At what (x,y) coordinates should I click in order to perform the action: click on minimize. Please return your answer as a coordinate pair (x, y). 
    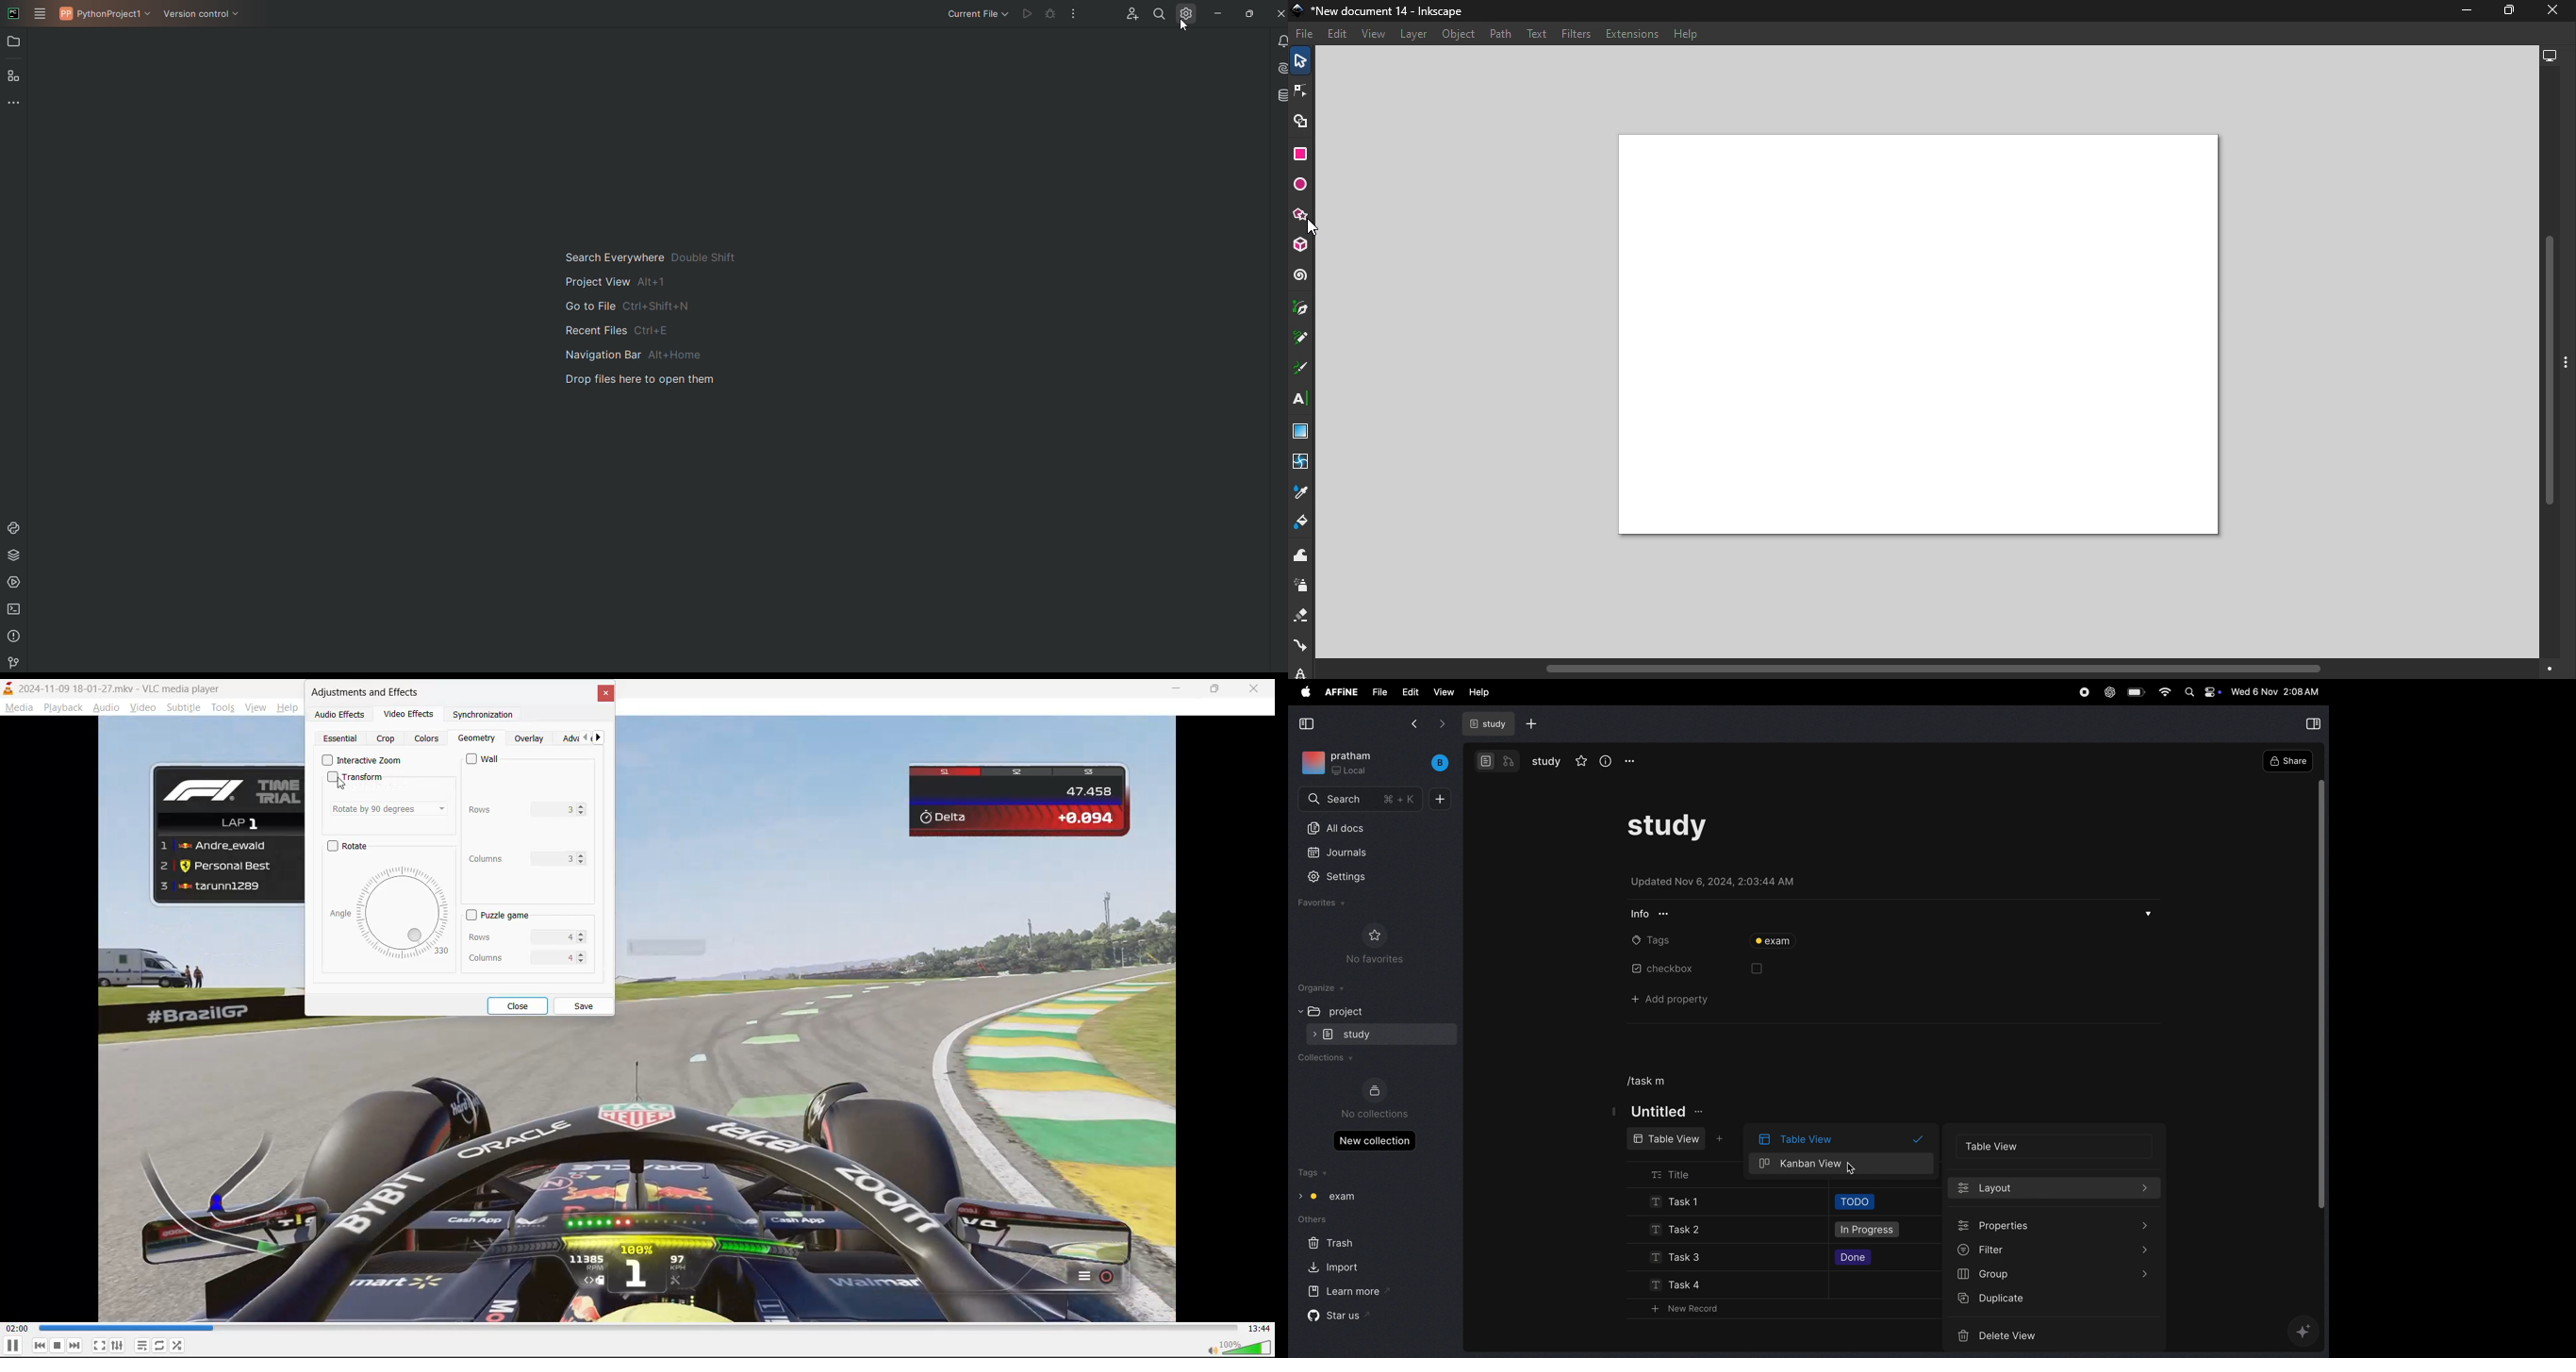
    Looking at the image, I should click on (1180, 690).